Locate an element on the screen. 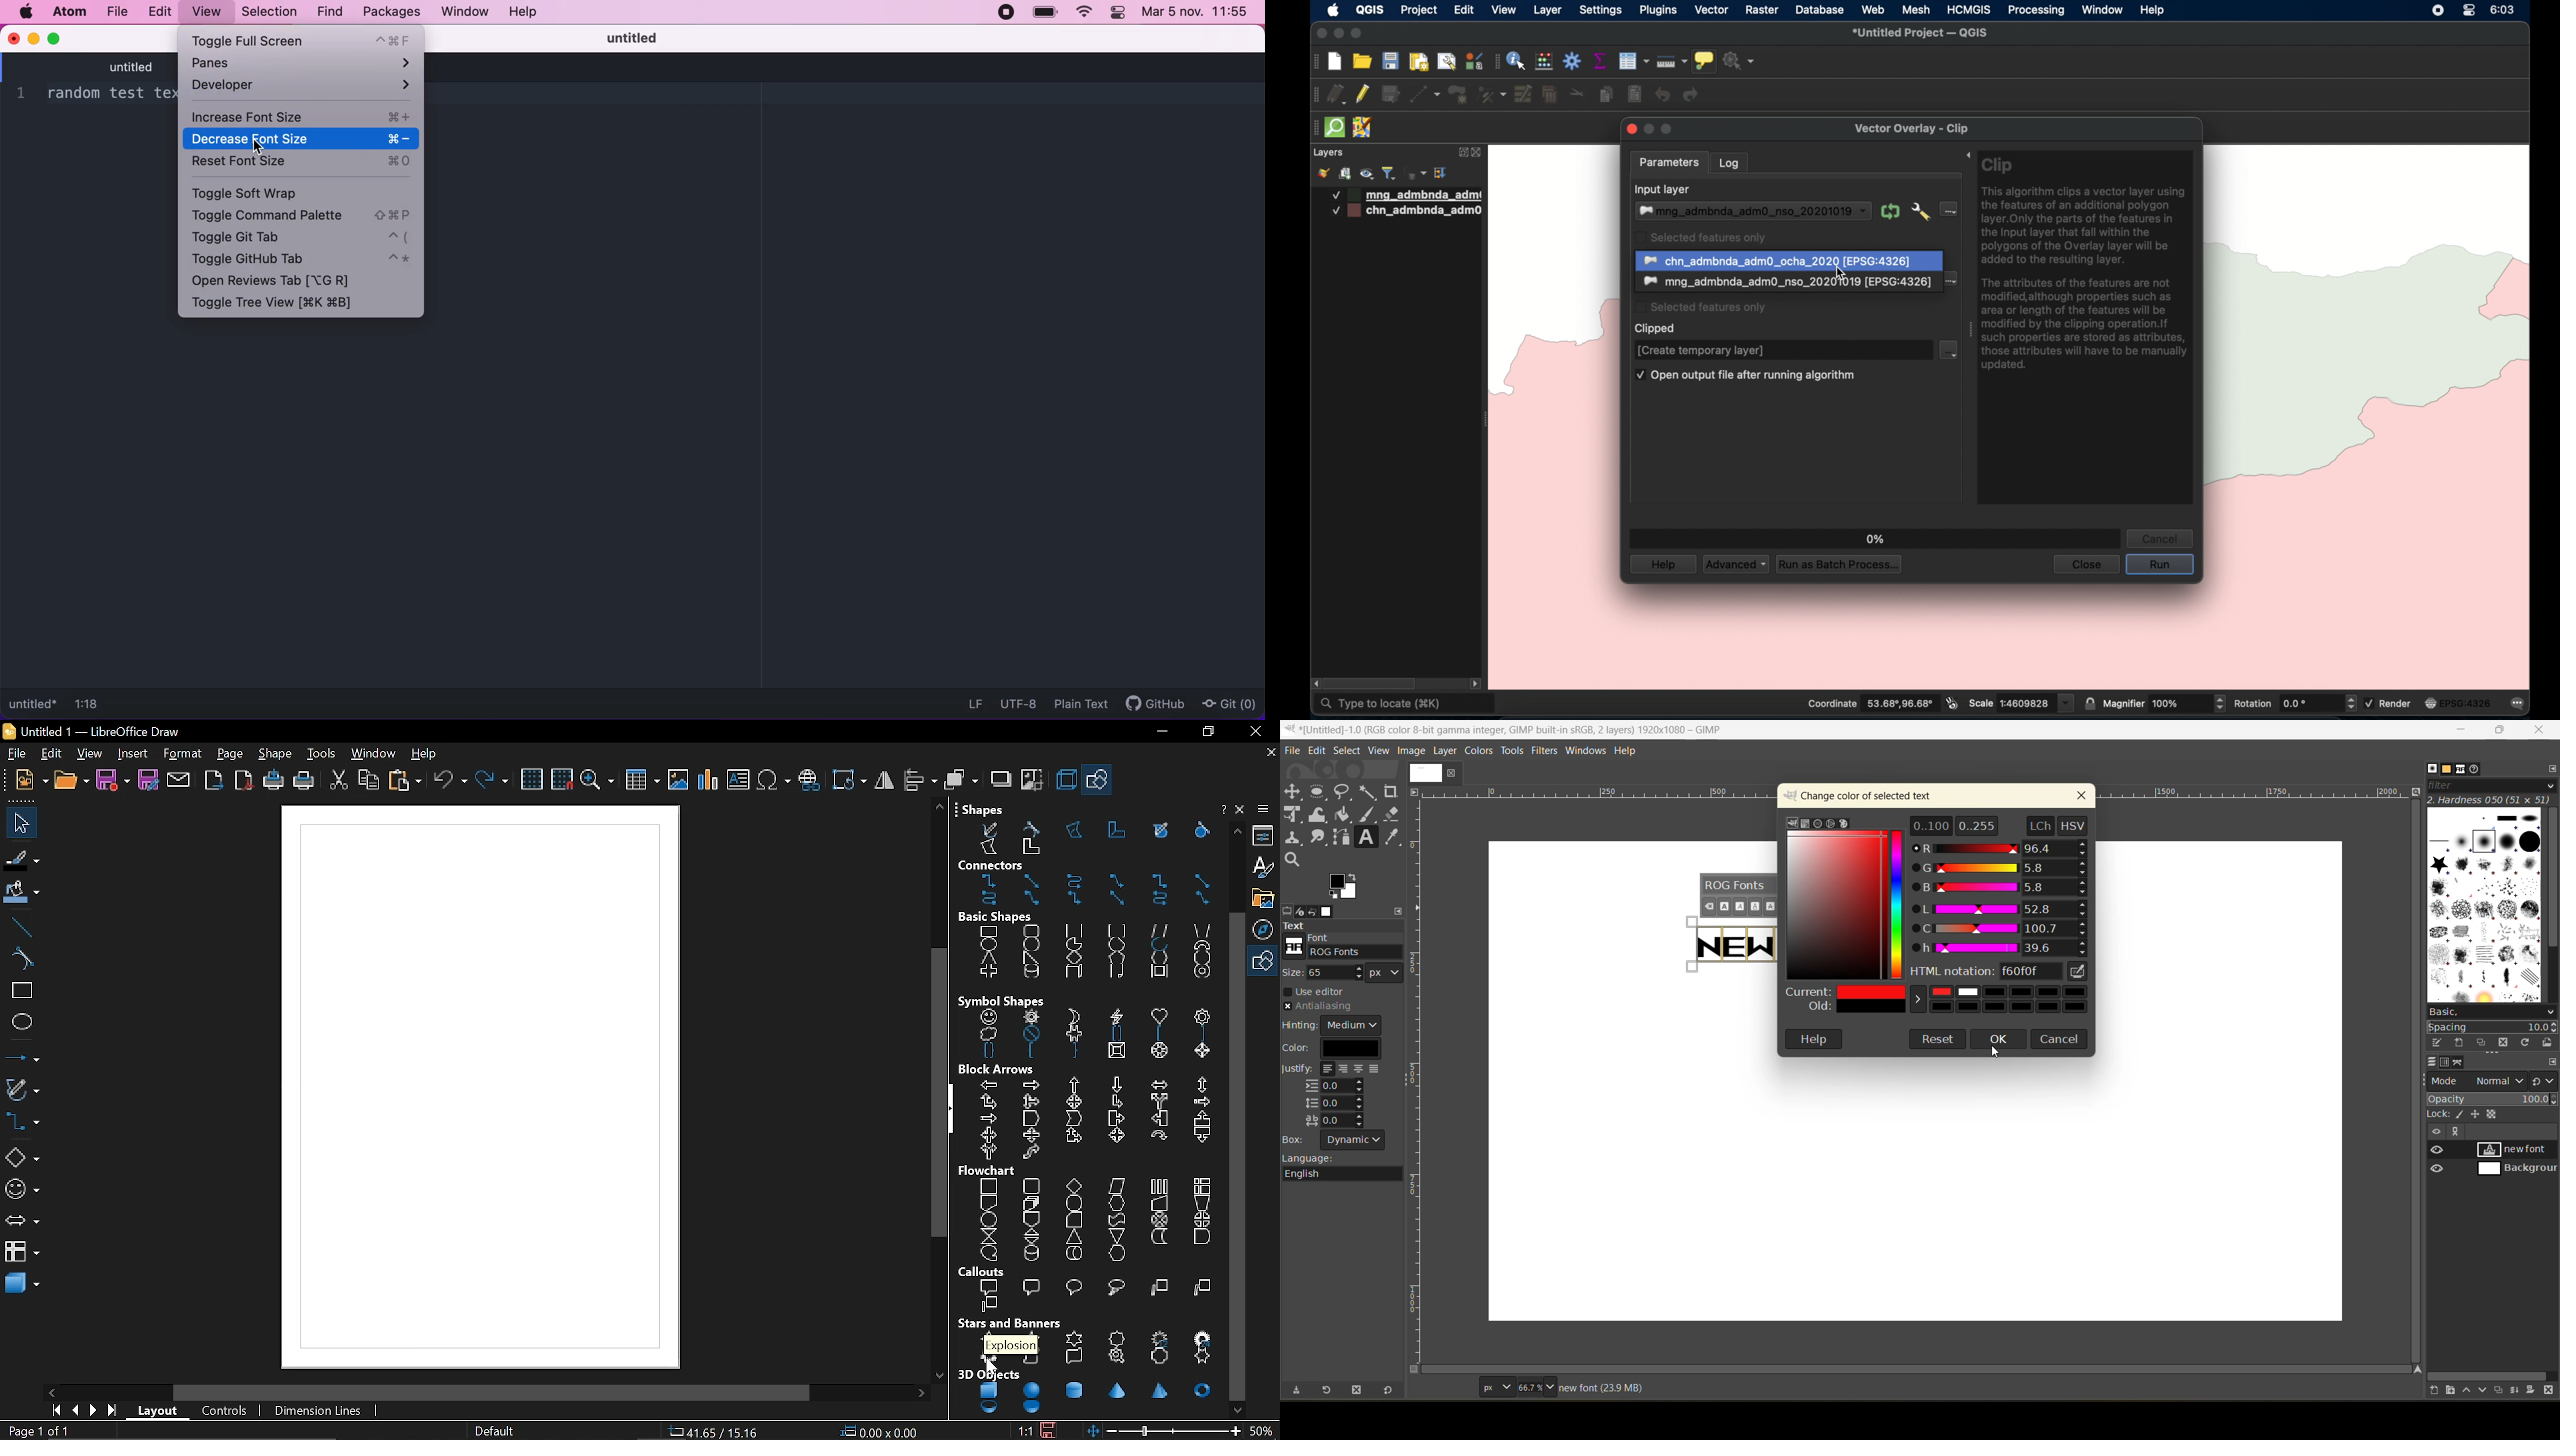  help is located at coordinates (525, 11).